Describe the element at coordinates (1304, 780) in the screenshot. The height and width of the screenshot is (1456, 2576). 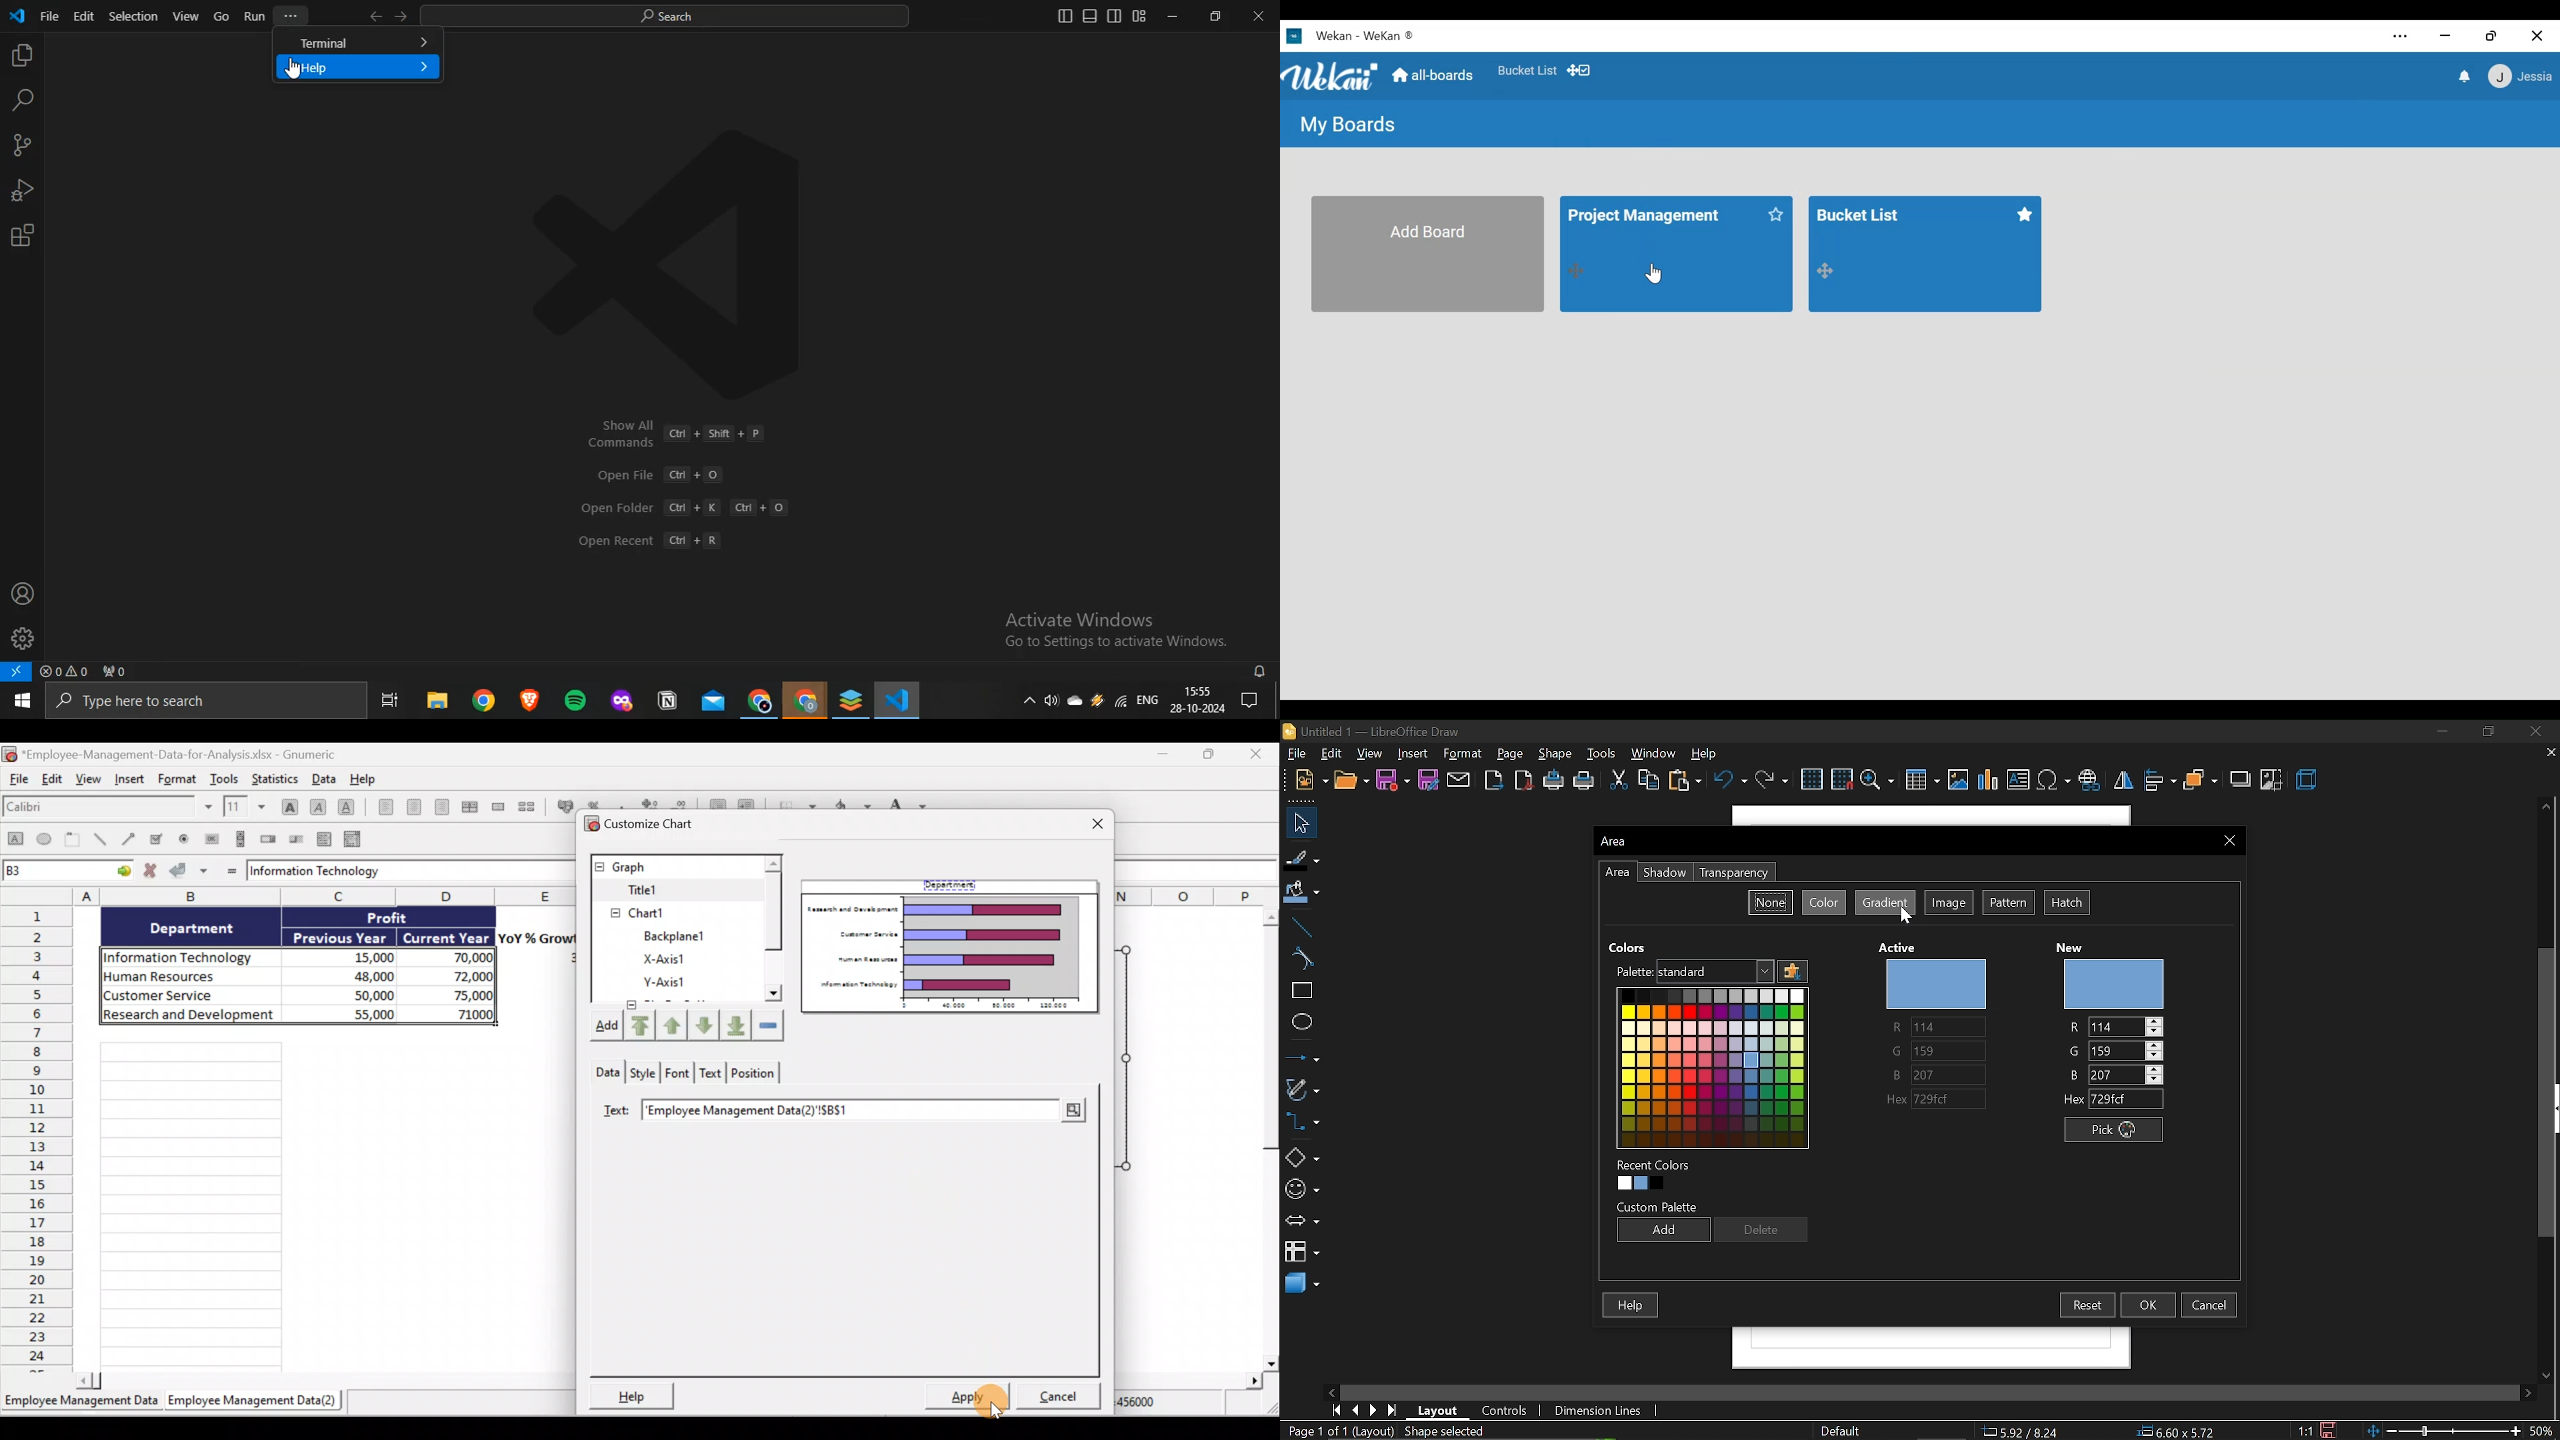
I see `New` at that location.